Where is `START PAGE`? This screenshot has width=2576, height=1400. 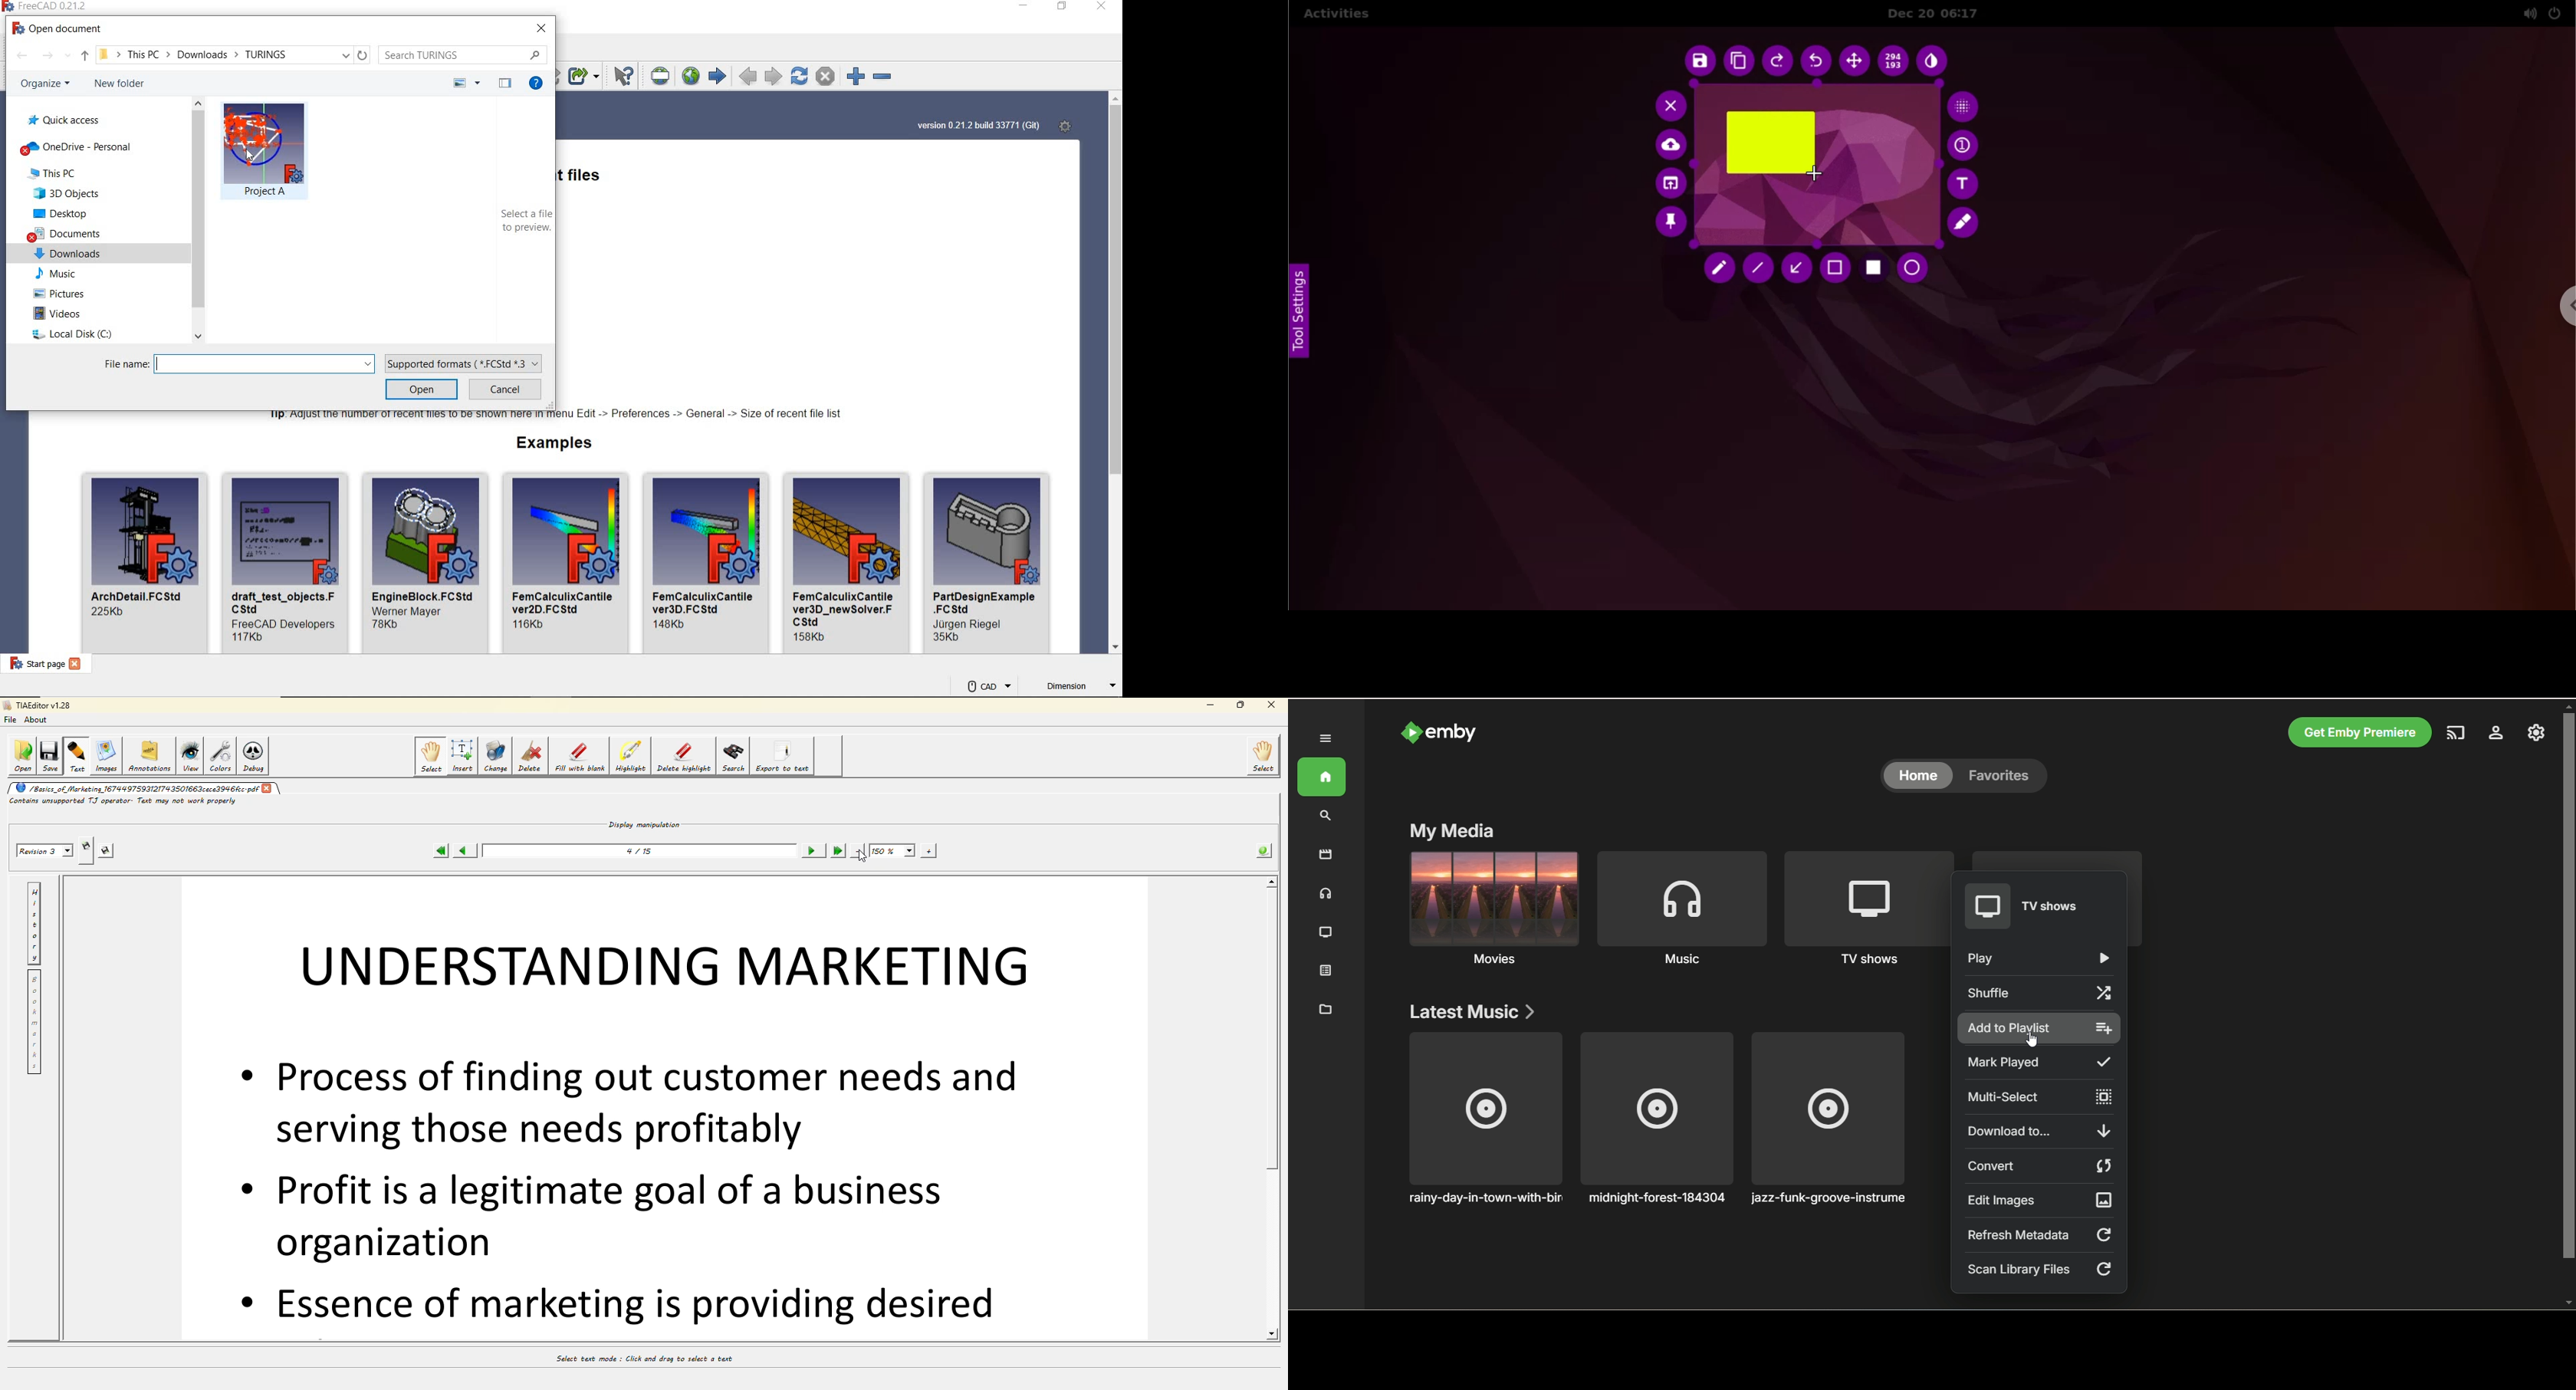
START PAGE is located at coordinates (717, 77).